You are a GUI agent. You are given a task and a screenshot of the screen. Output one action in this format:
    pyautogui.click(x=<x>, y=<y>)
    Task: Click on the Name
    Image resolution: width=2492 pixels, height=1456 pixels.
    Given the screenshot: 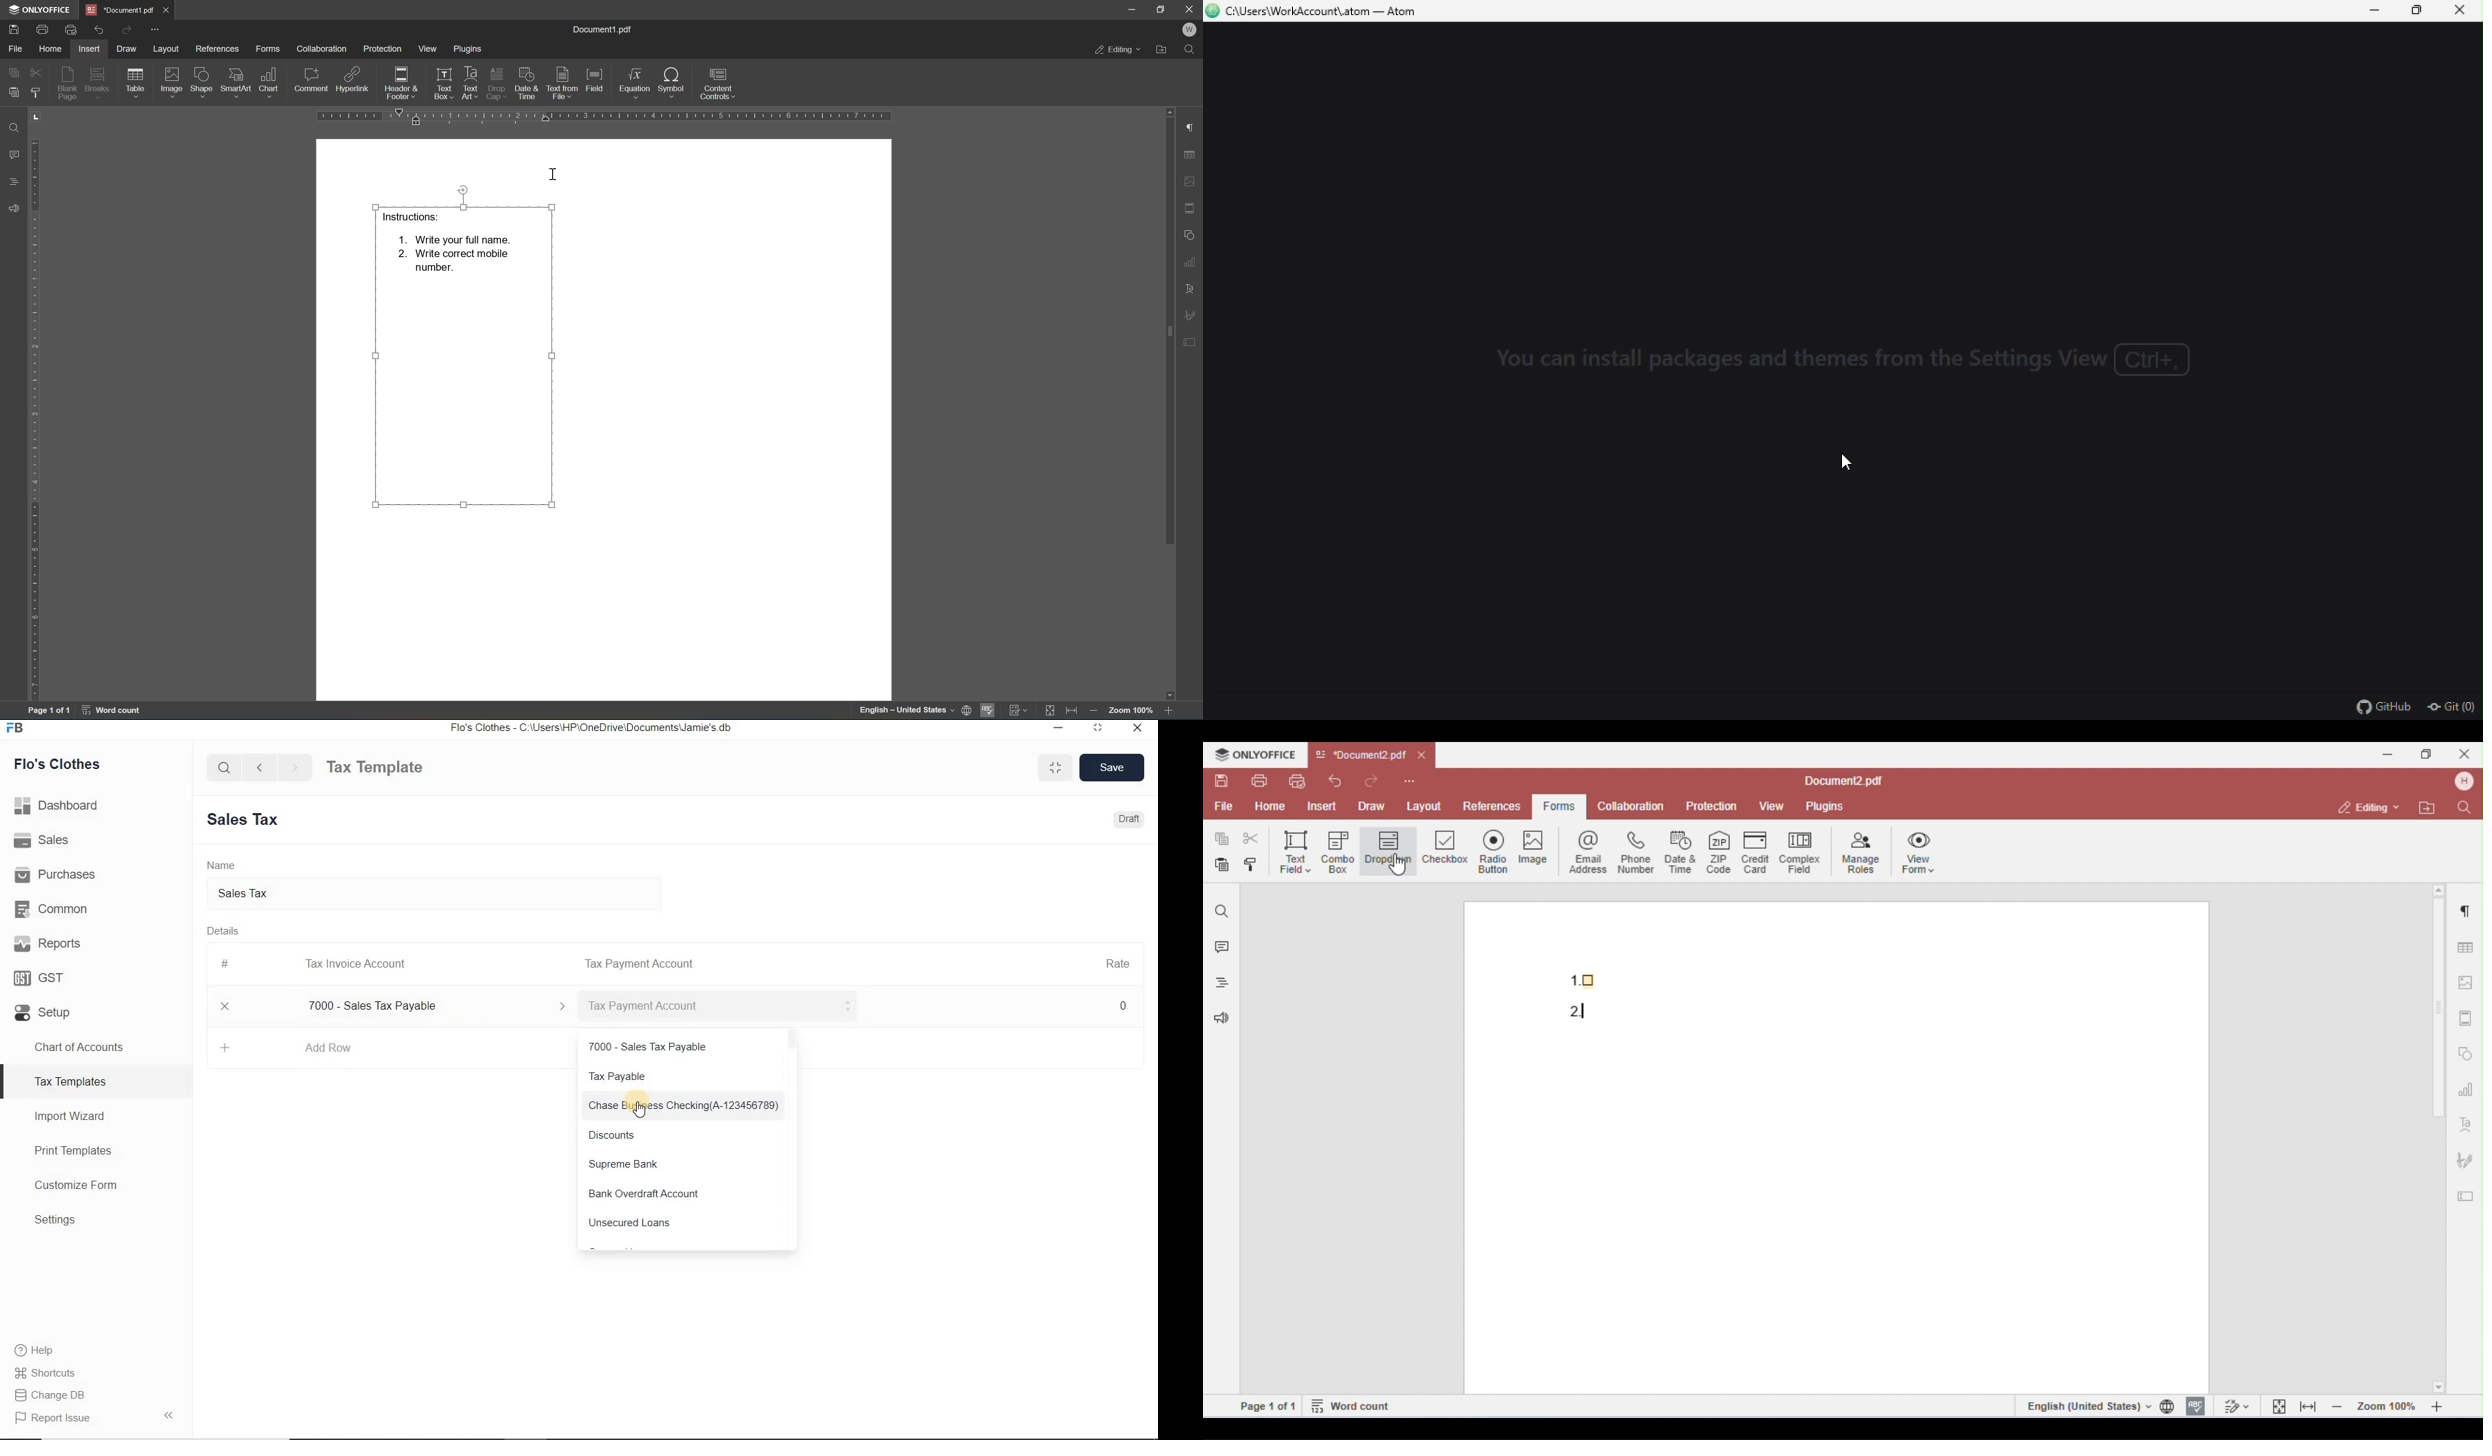 What is the action you would take?
    pyautogui.click(x=221, y=864)
    